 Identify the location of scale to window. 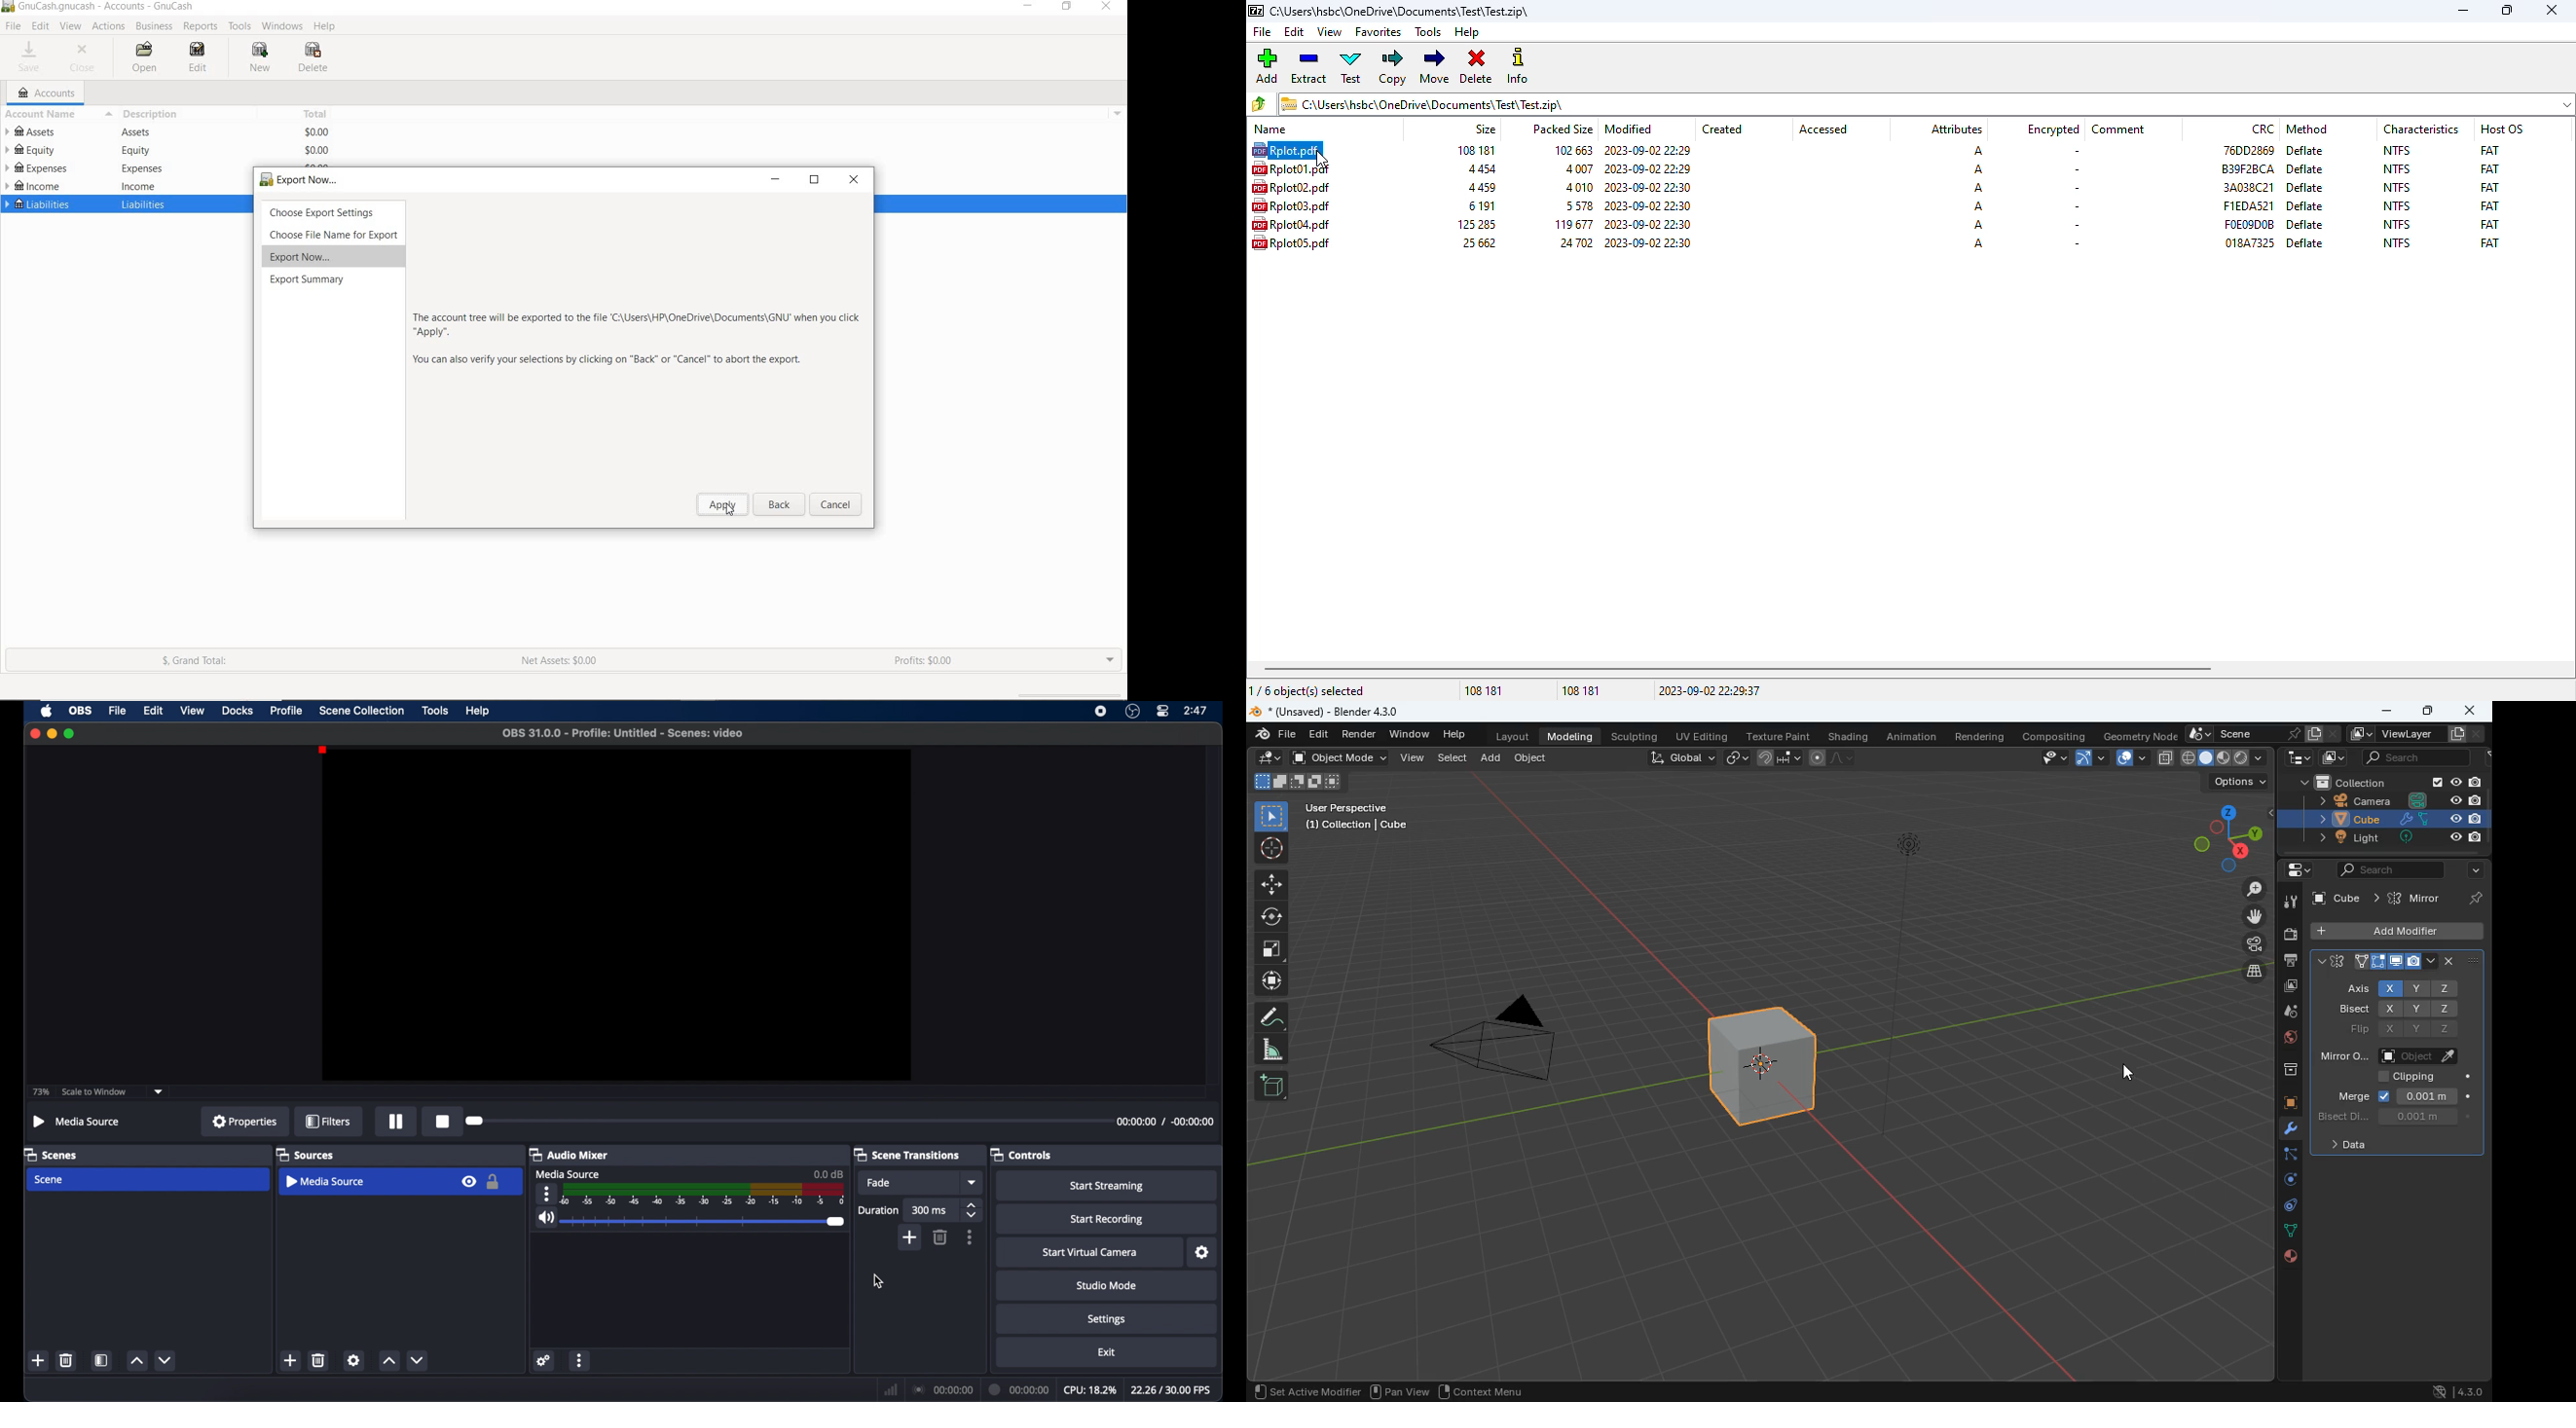
(94, 1092).